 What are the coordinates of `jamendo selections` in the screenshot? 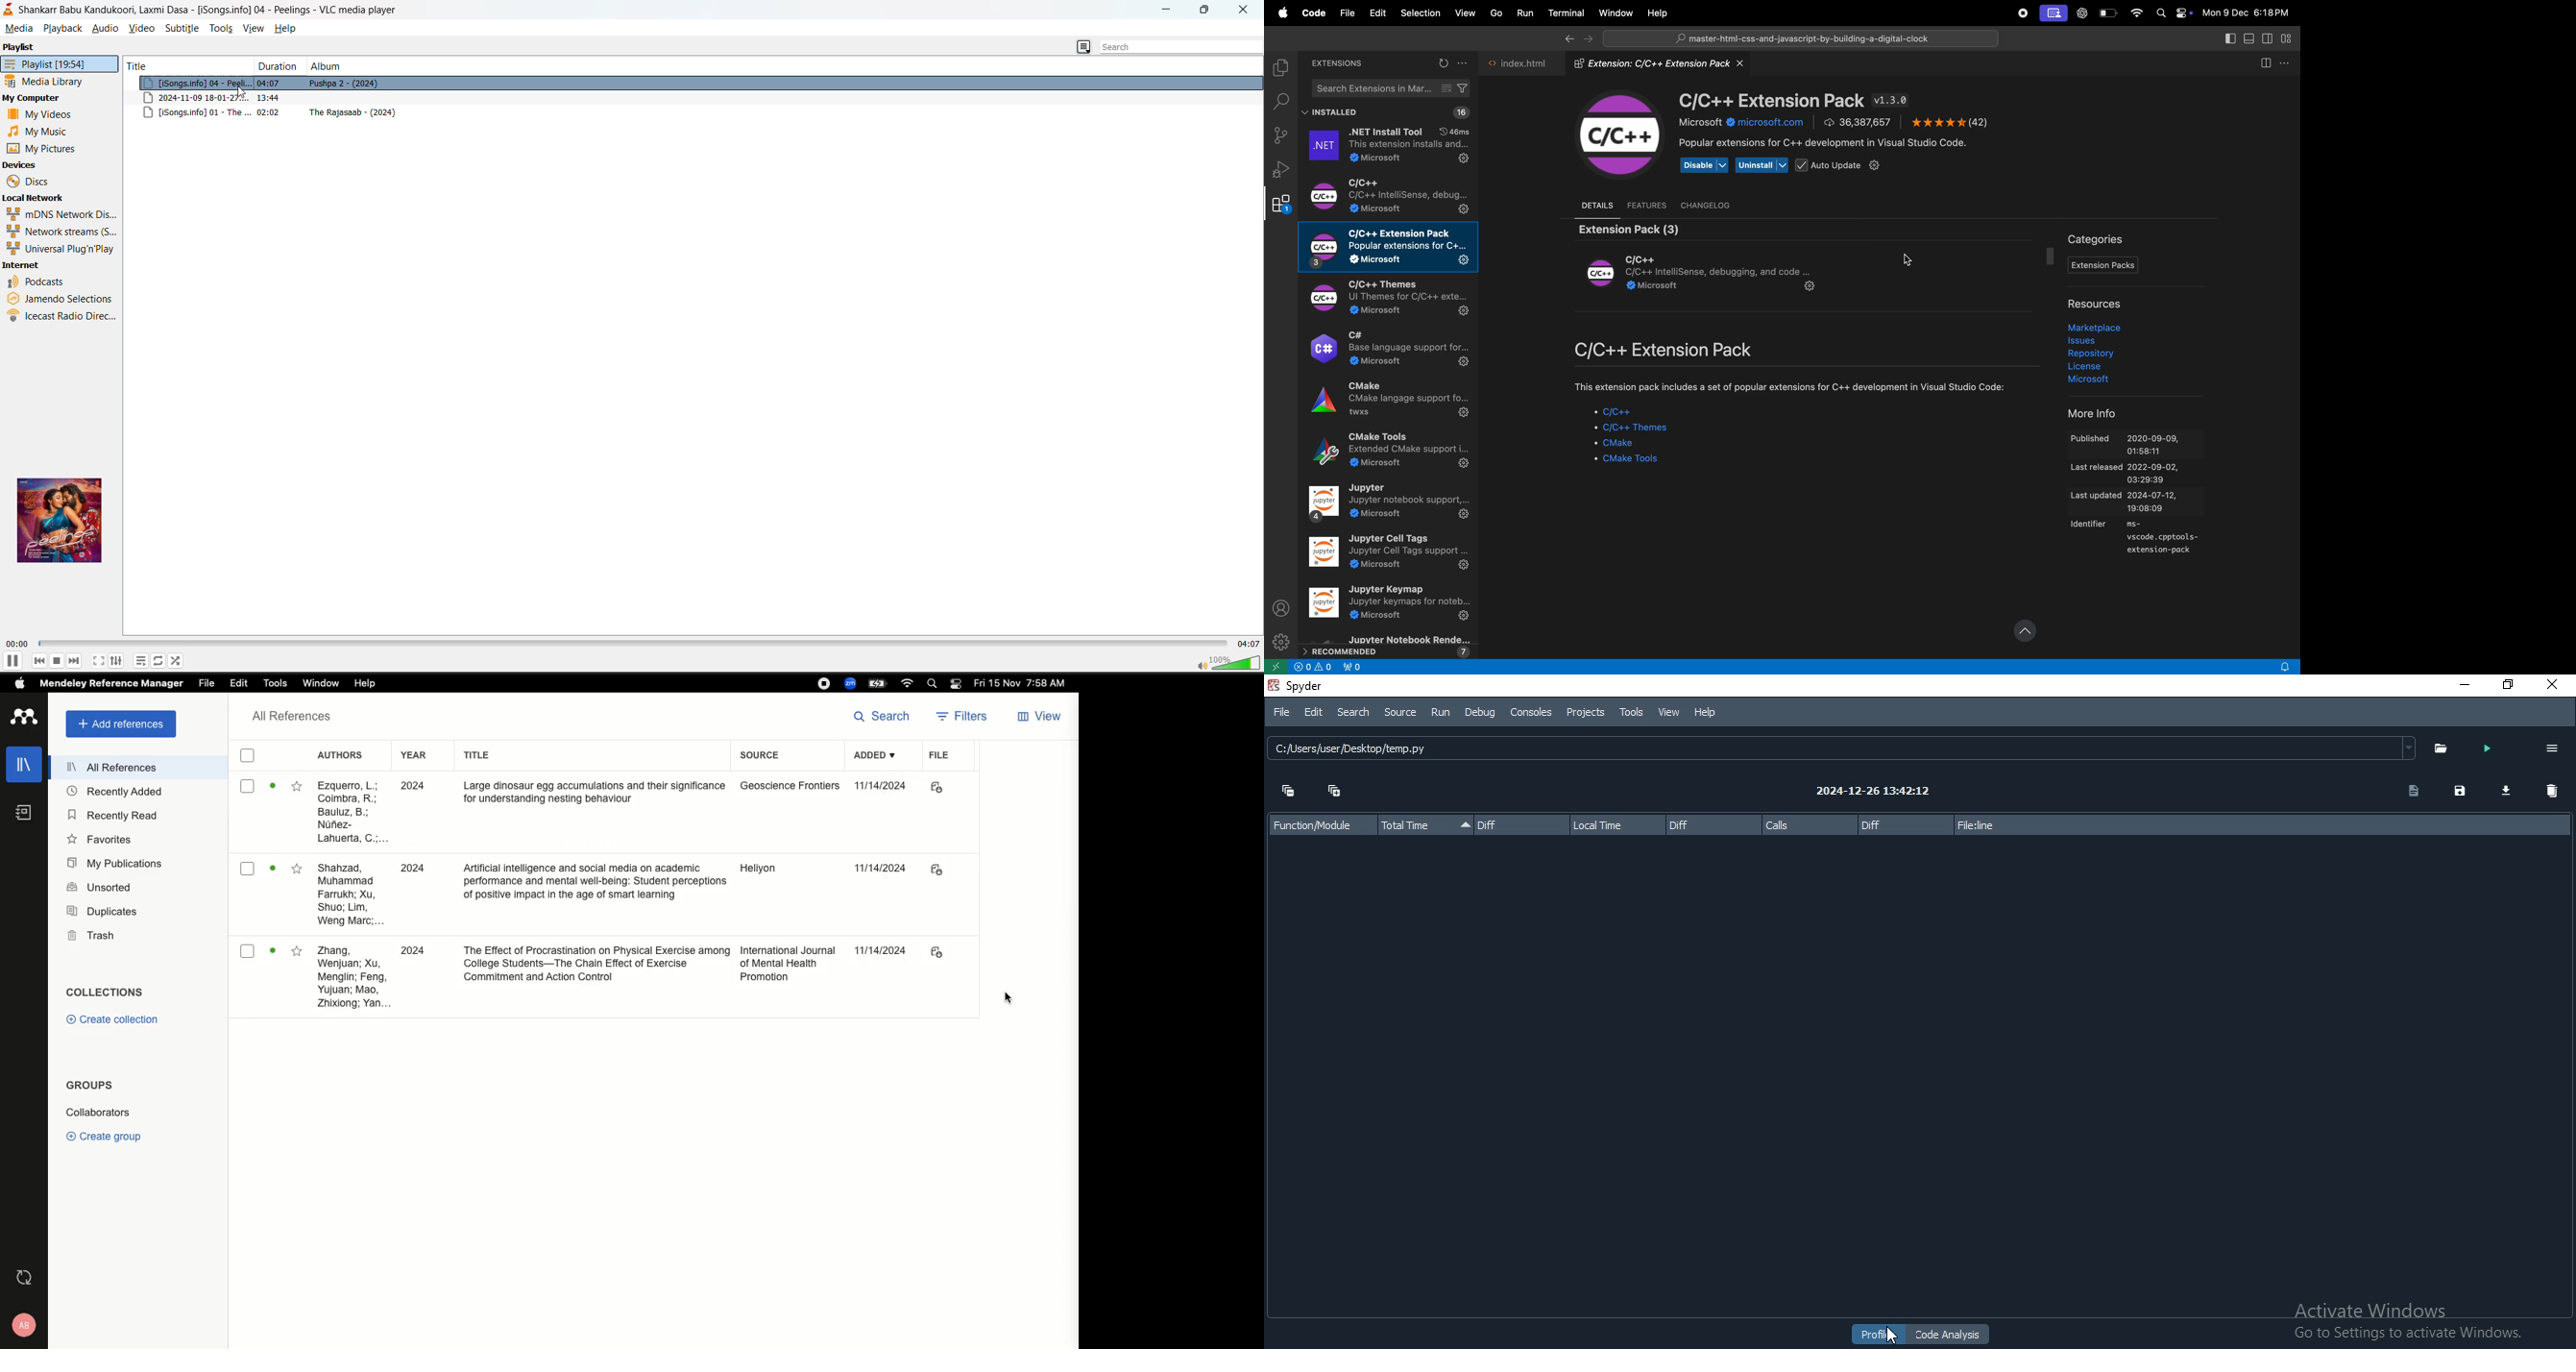 It's located at (62, 298).